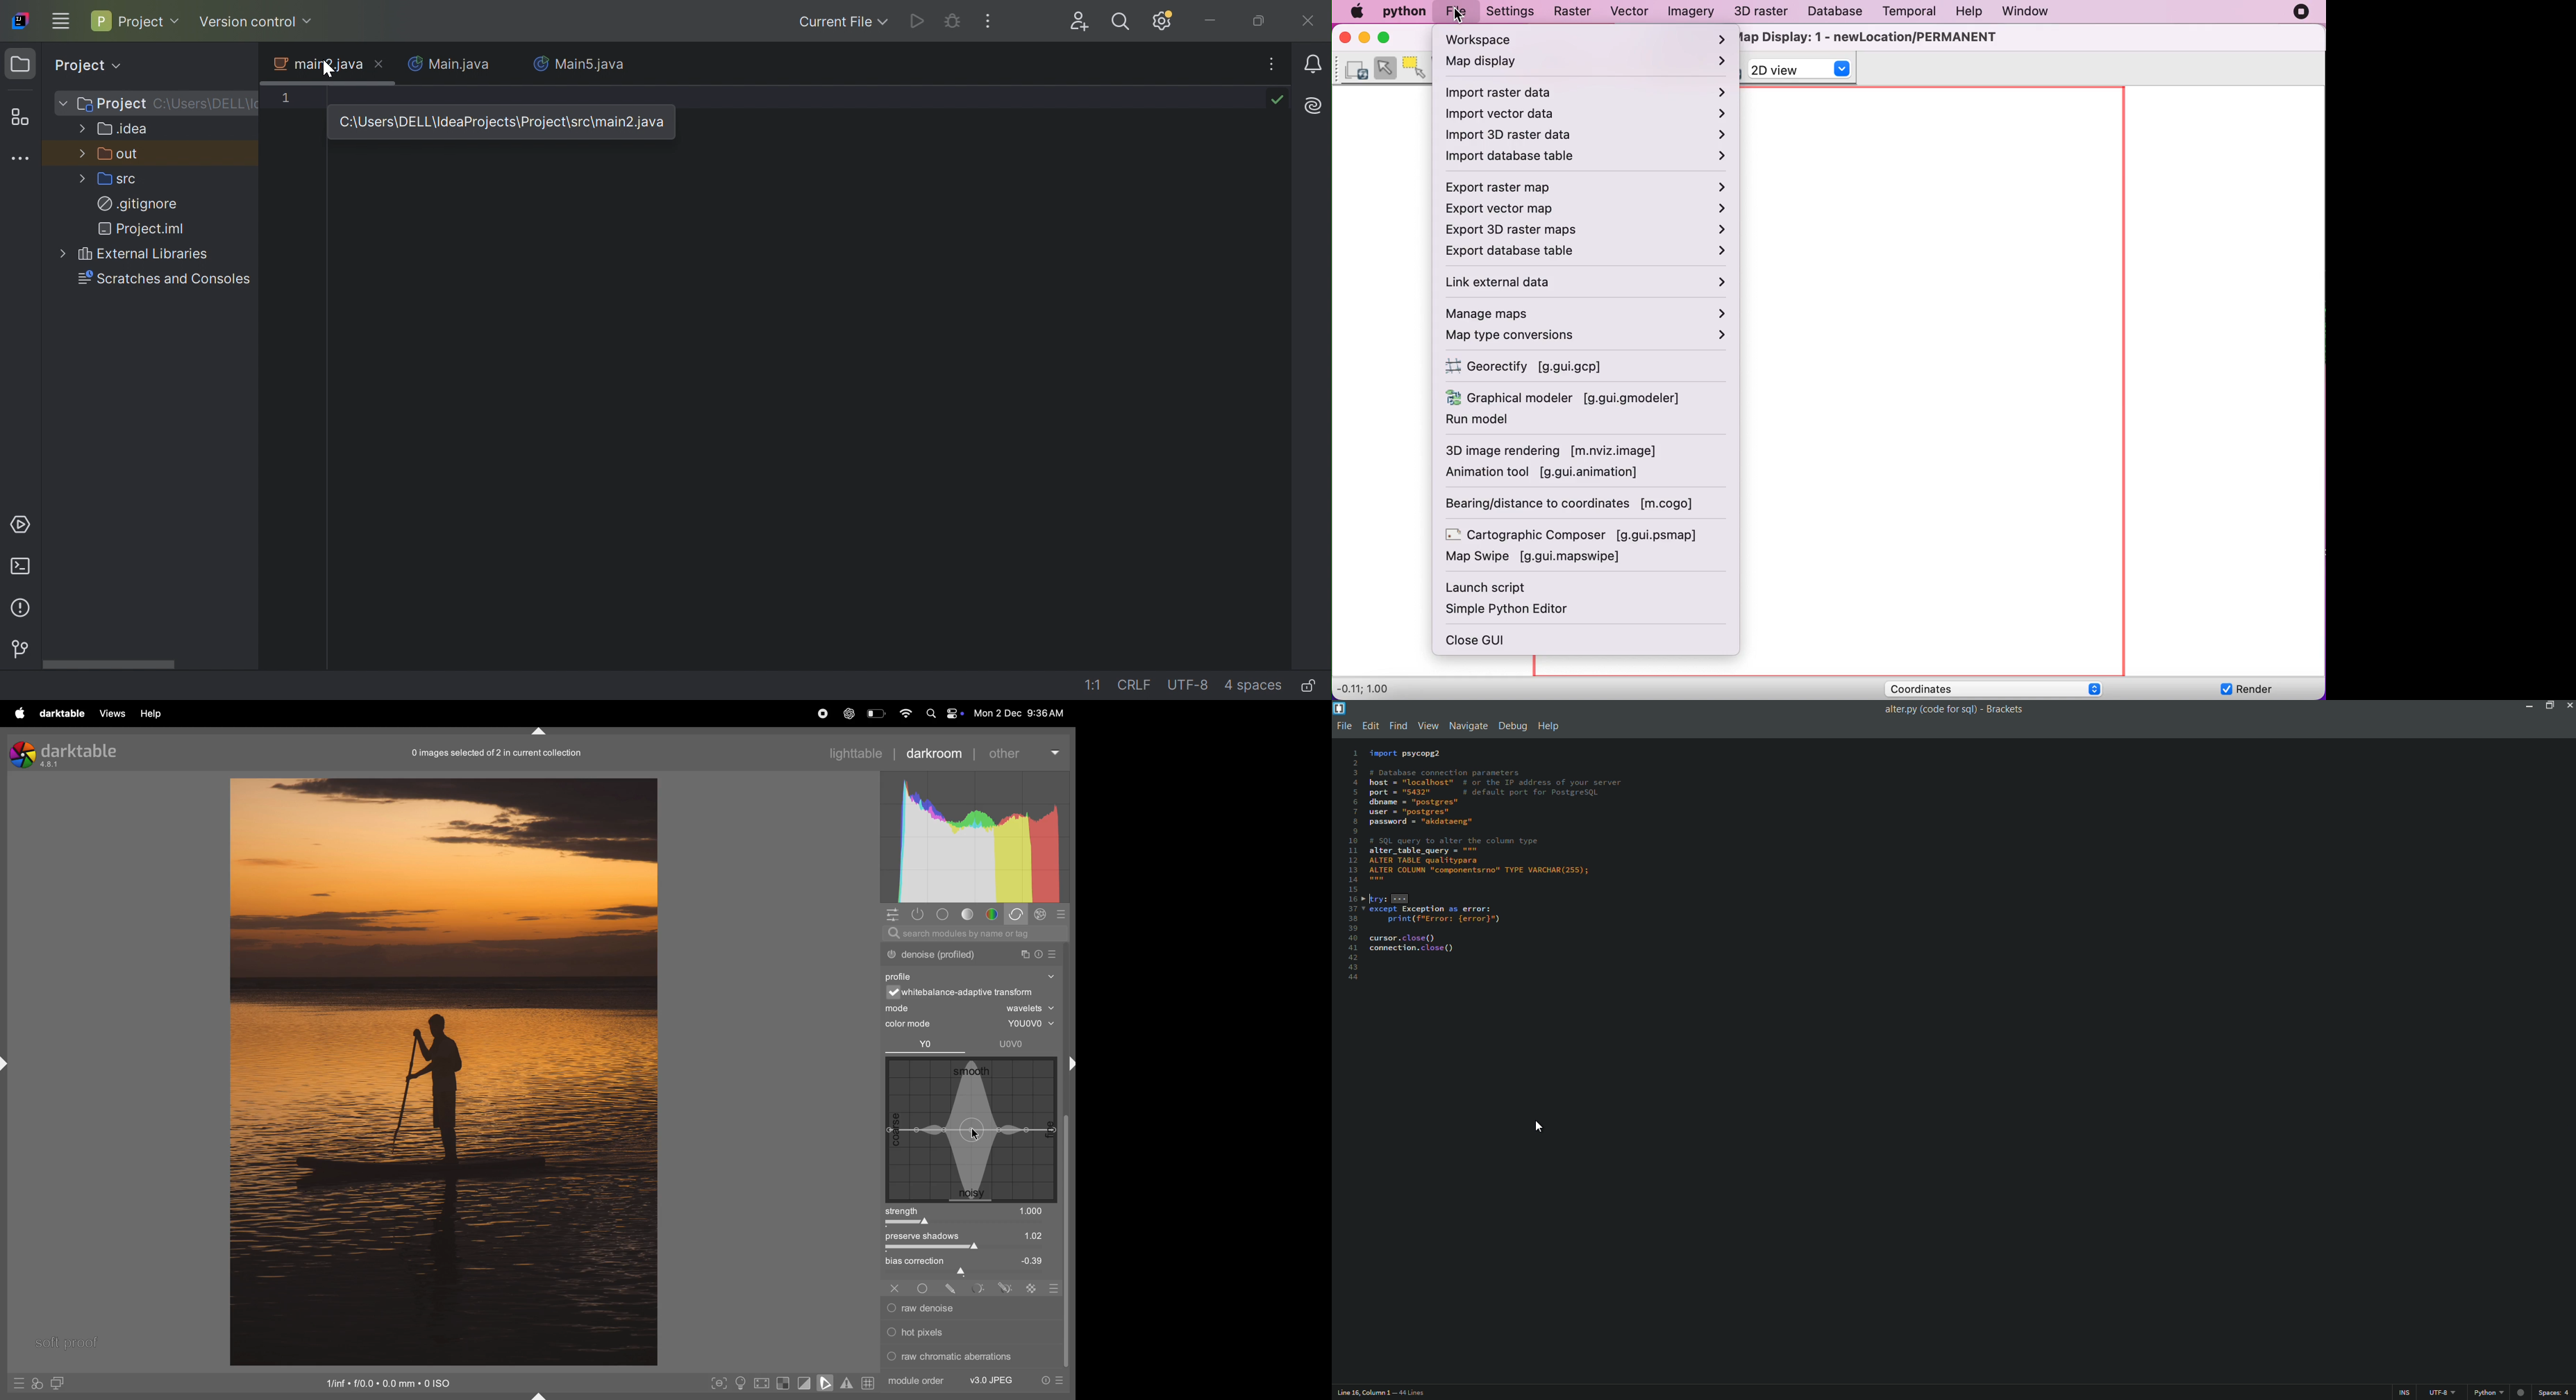  Describe the element at coordinates (82, 180) in the screenshot. I see `More` at that location.